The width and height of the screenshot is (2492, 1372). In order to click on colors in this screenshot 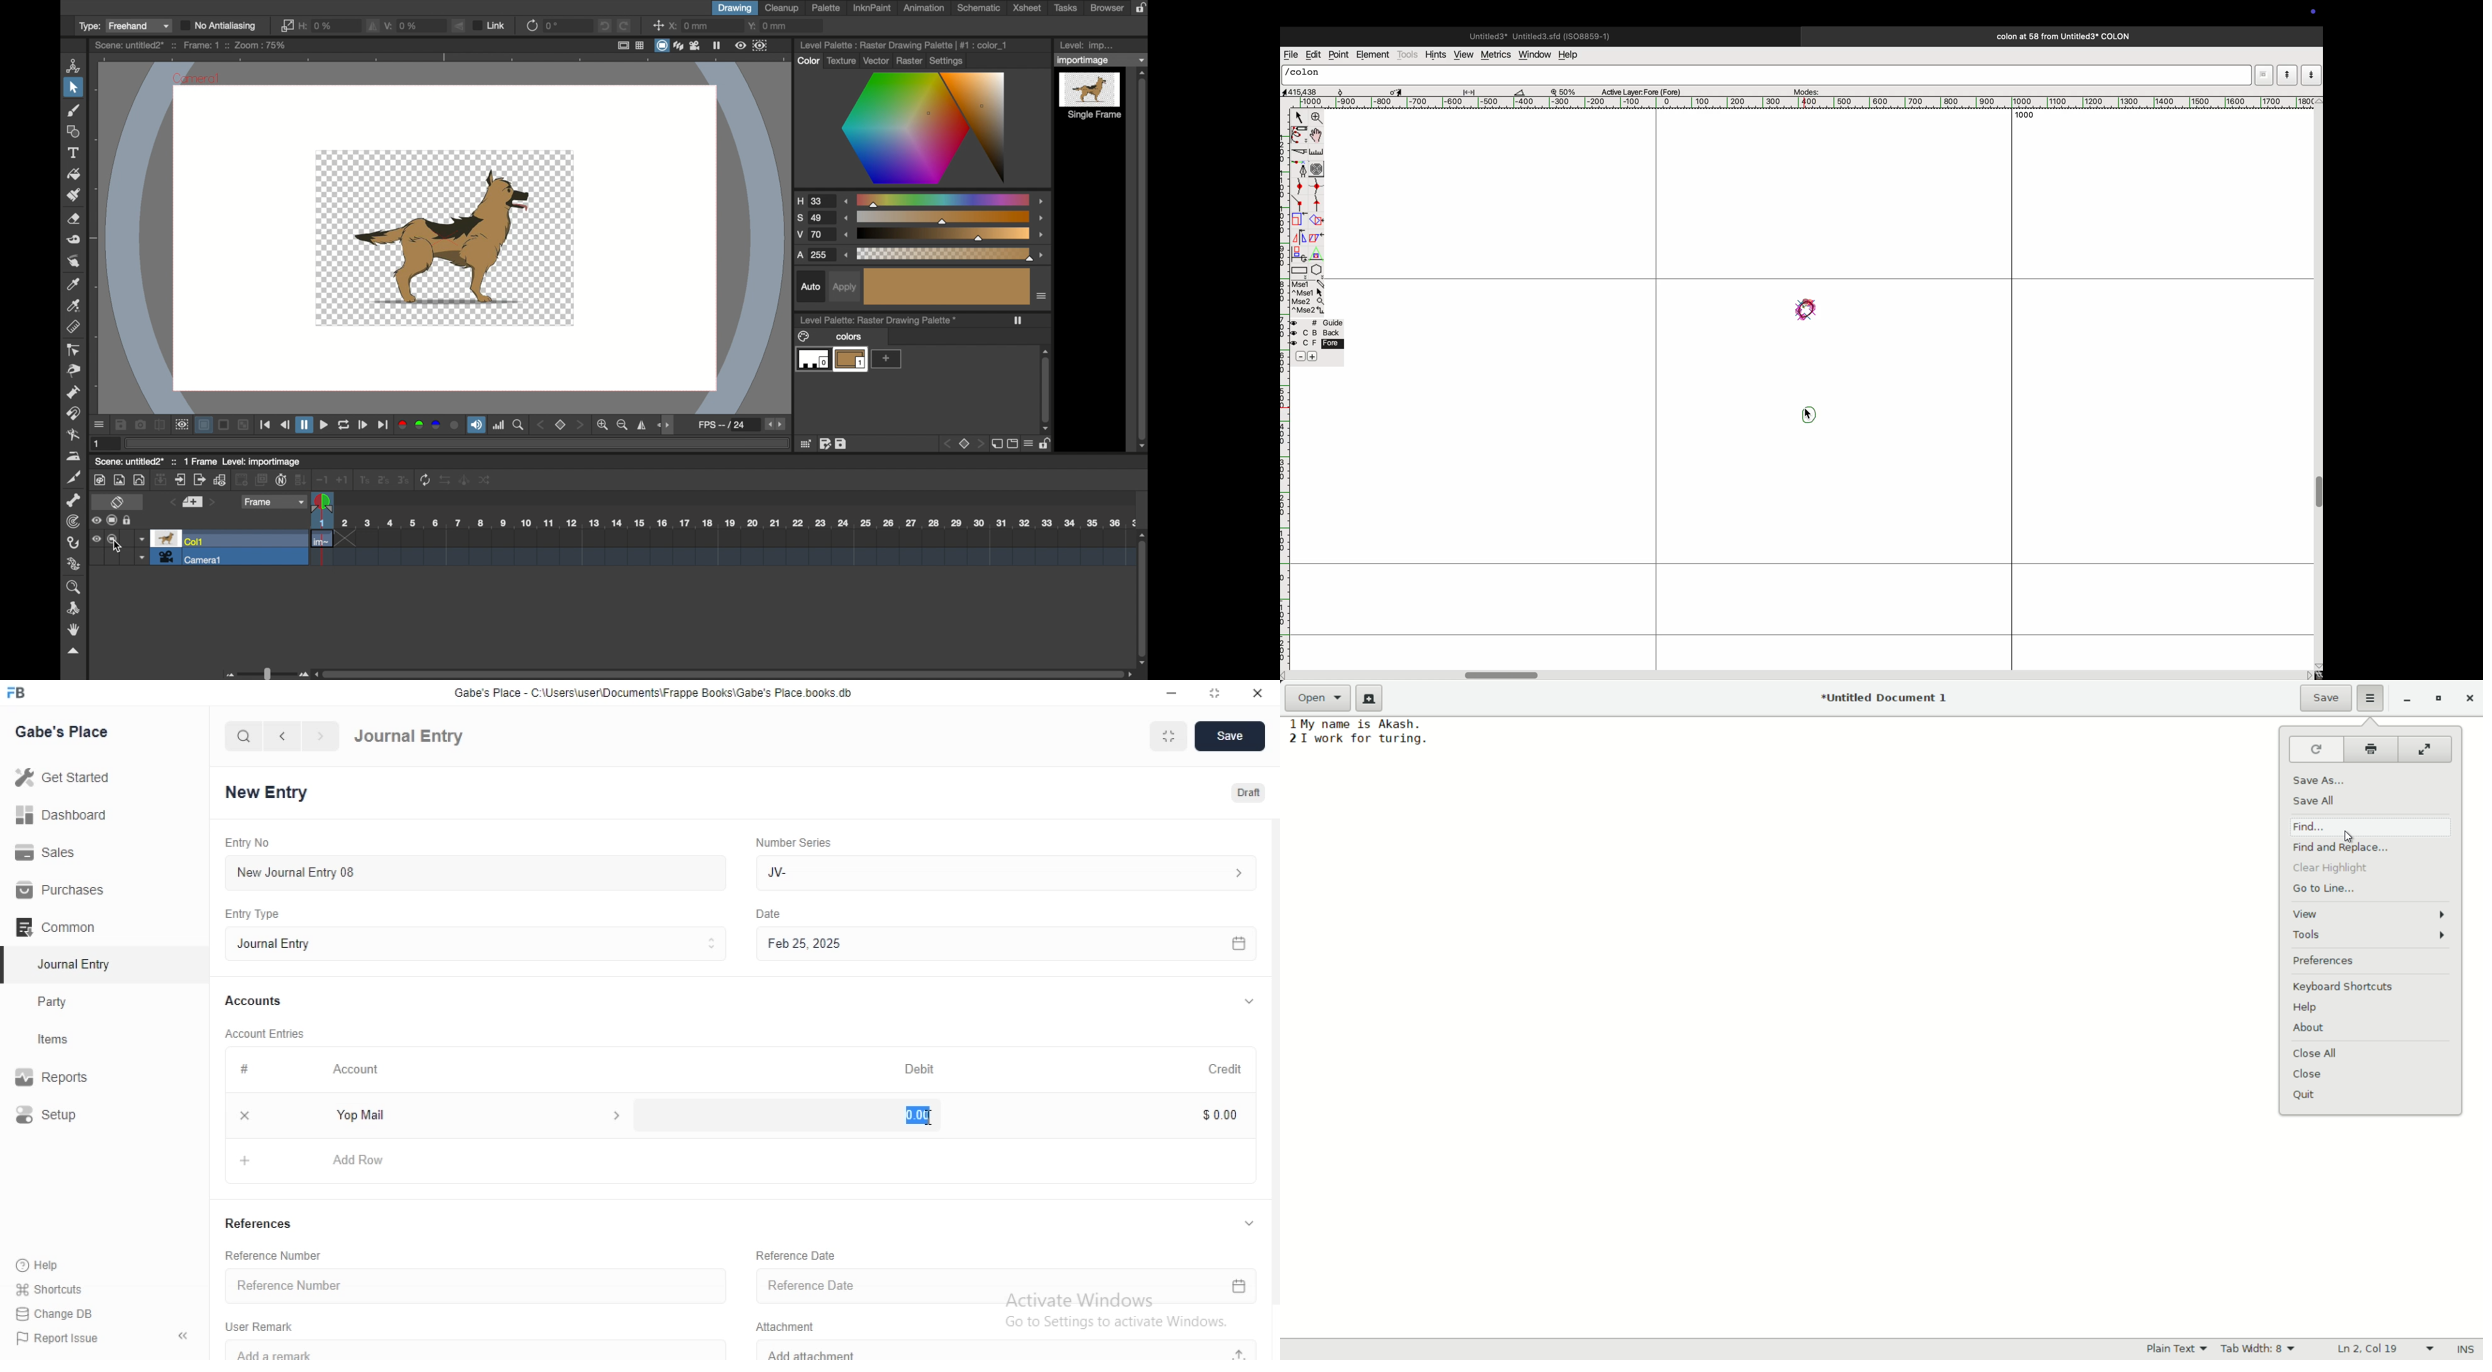, I will do `click(830, 336)`.